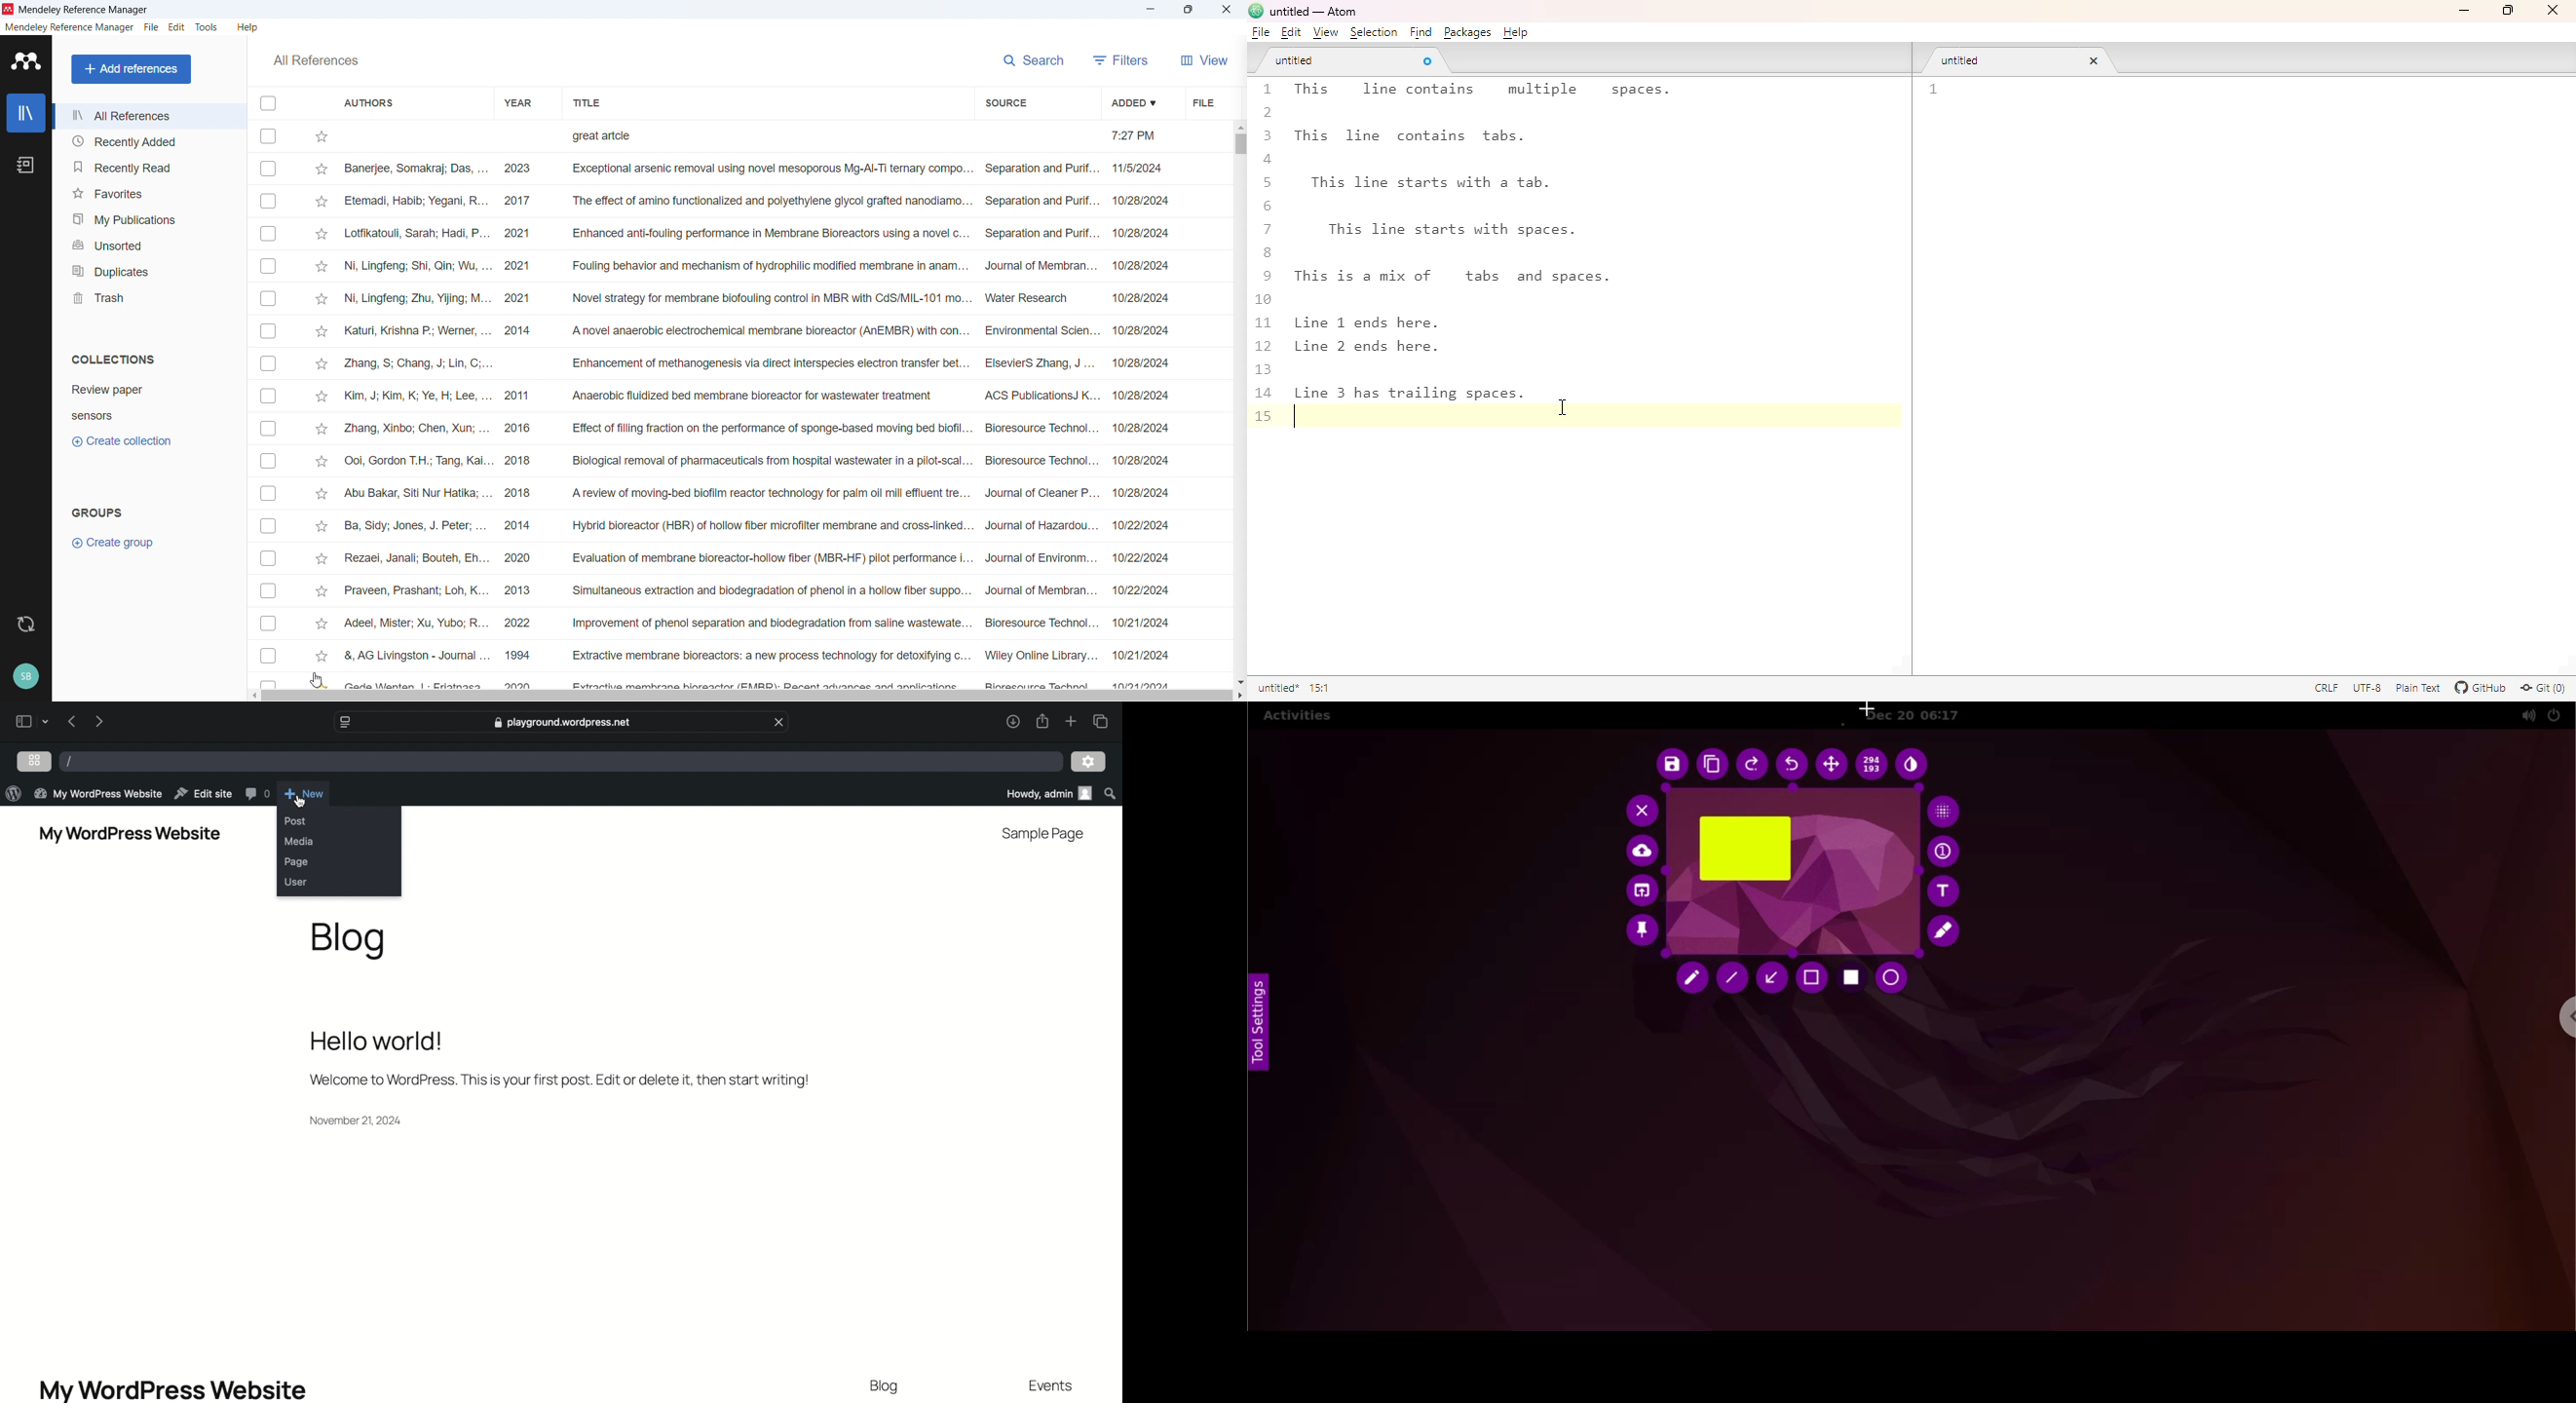 The height and width of the screenshot is (1428, 2576). Describe the element at coordinates (72, 722) in the screenshot. I see `previous page` at that location.